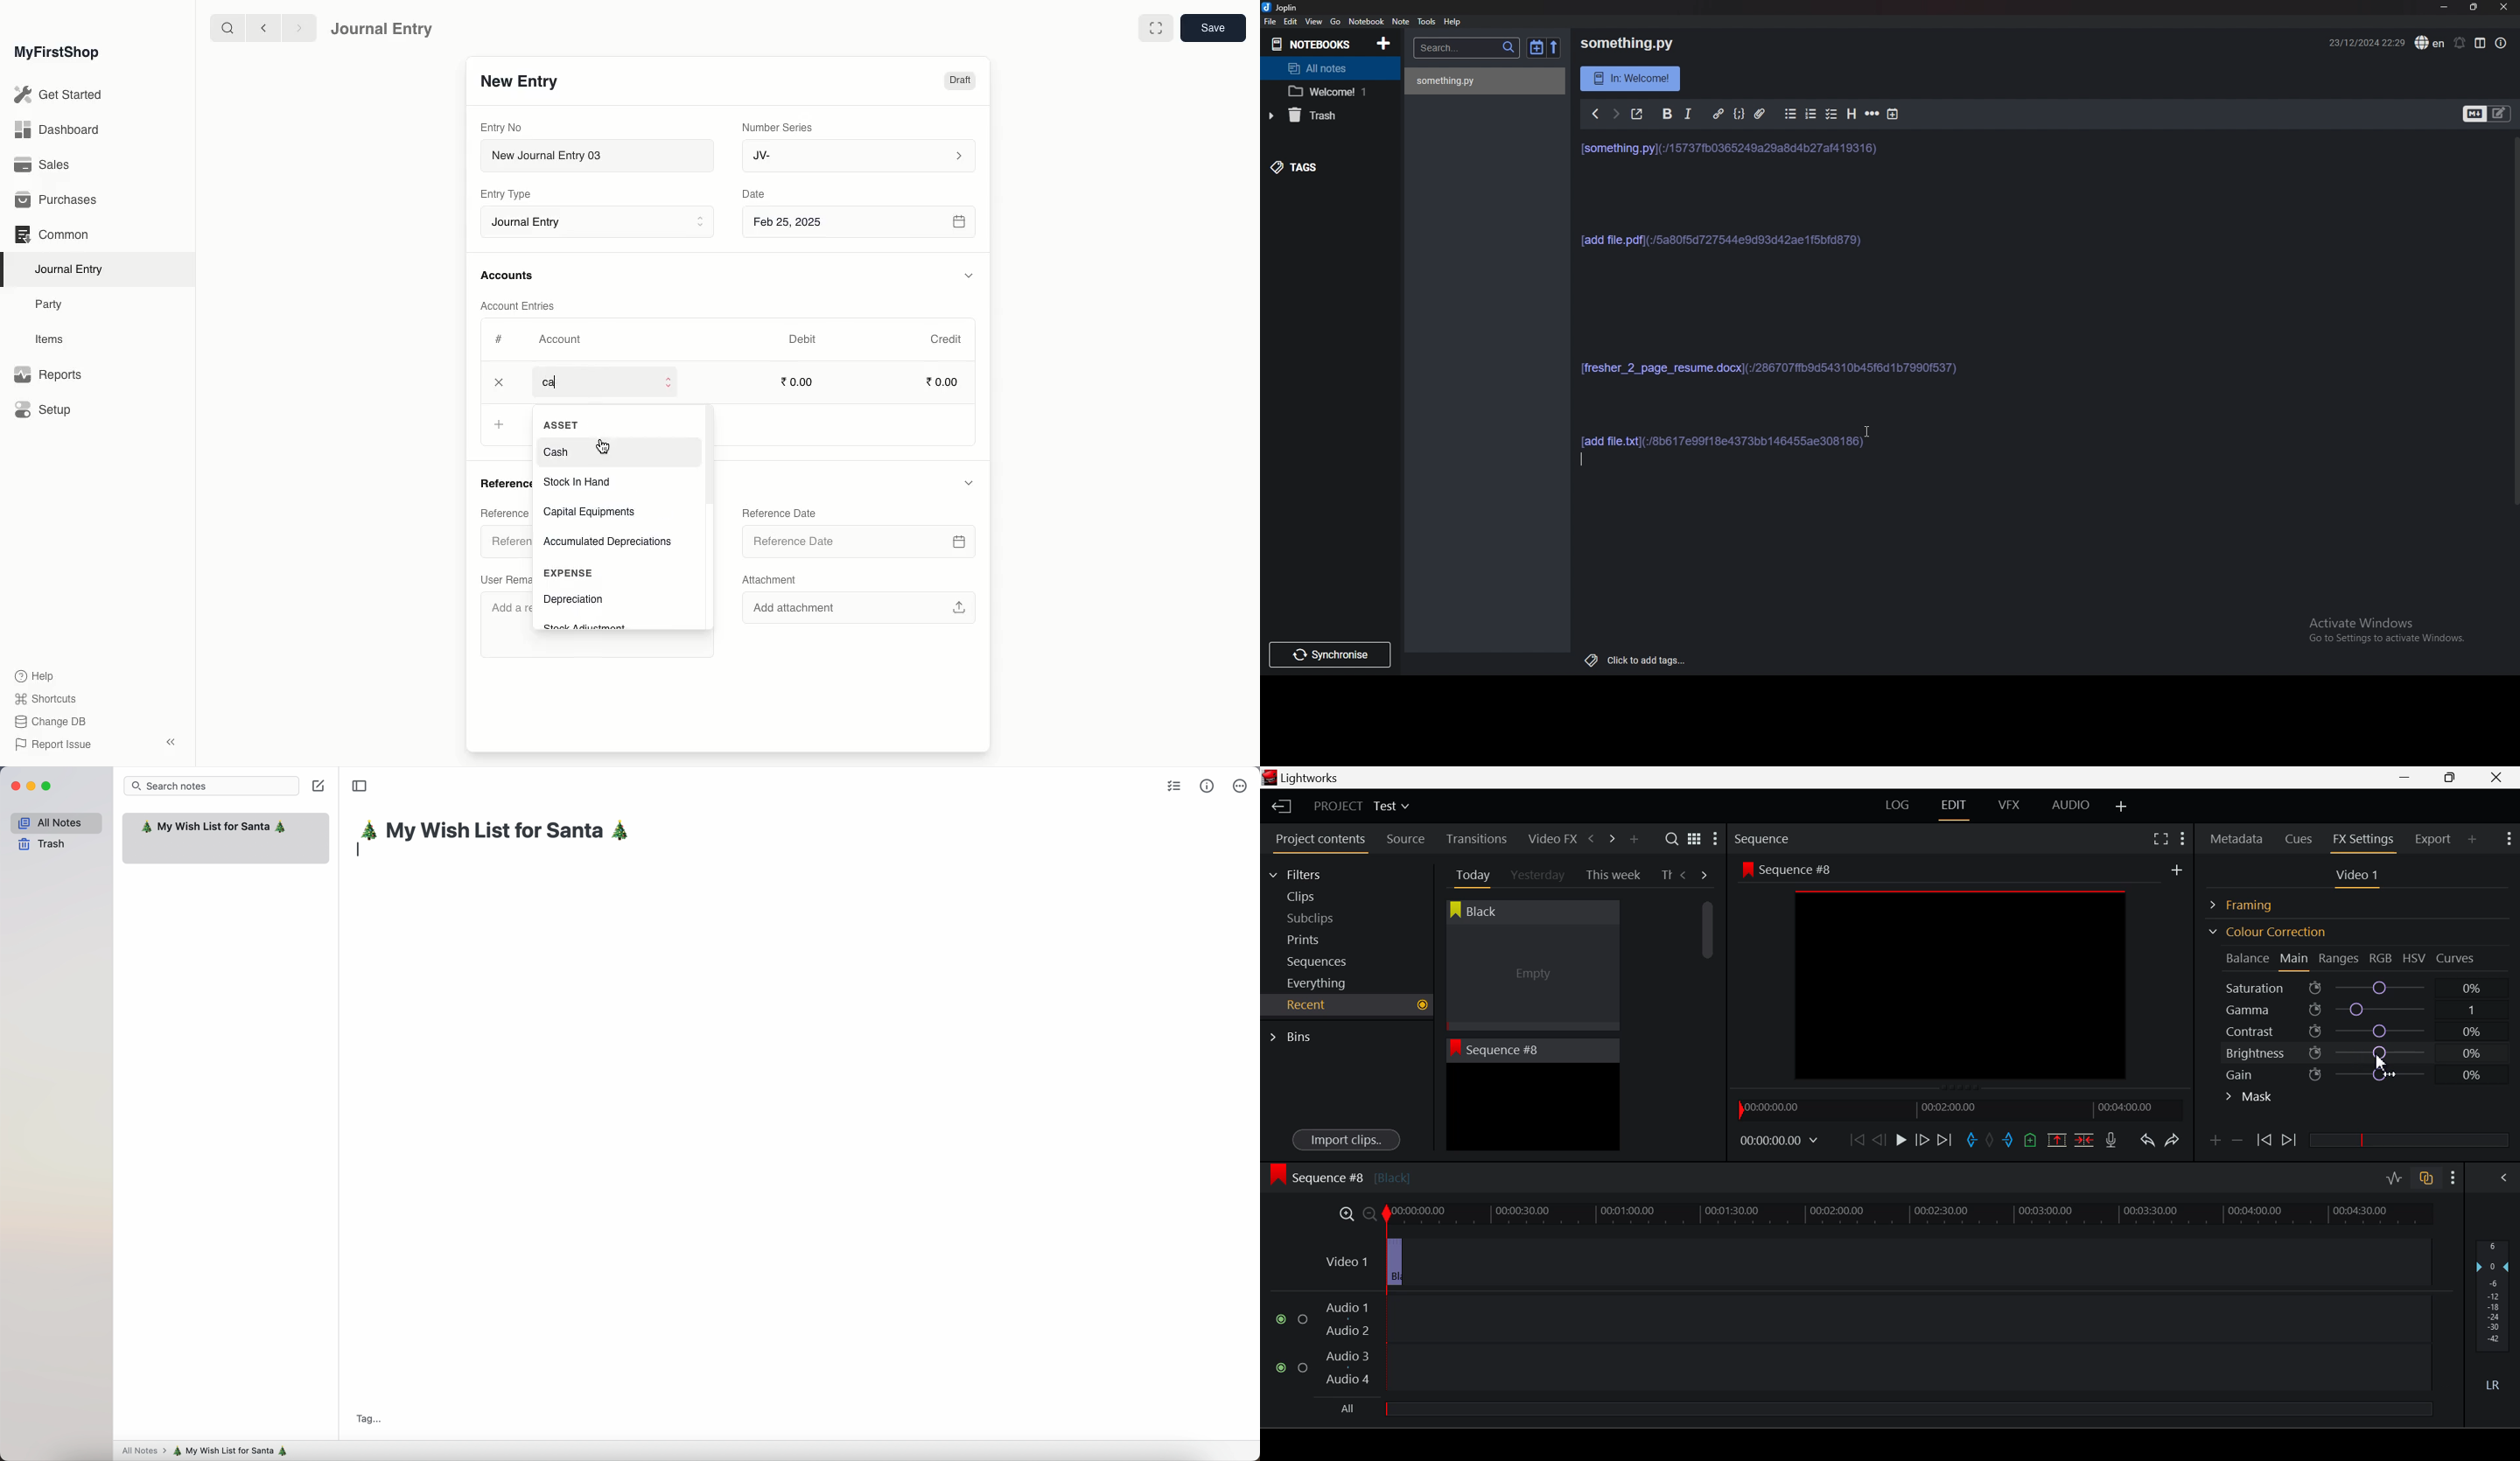 This screenshot has height=1484, width=2520. I want to click on maximize, so click(48, 786).